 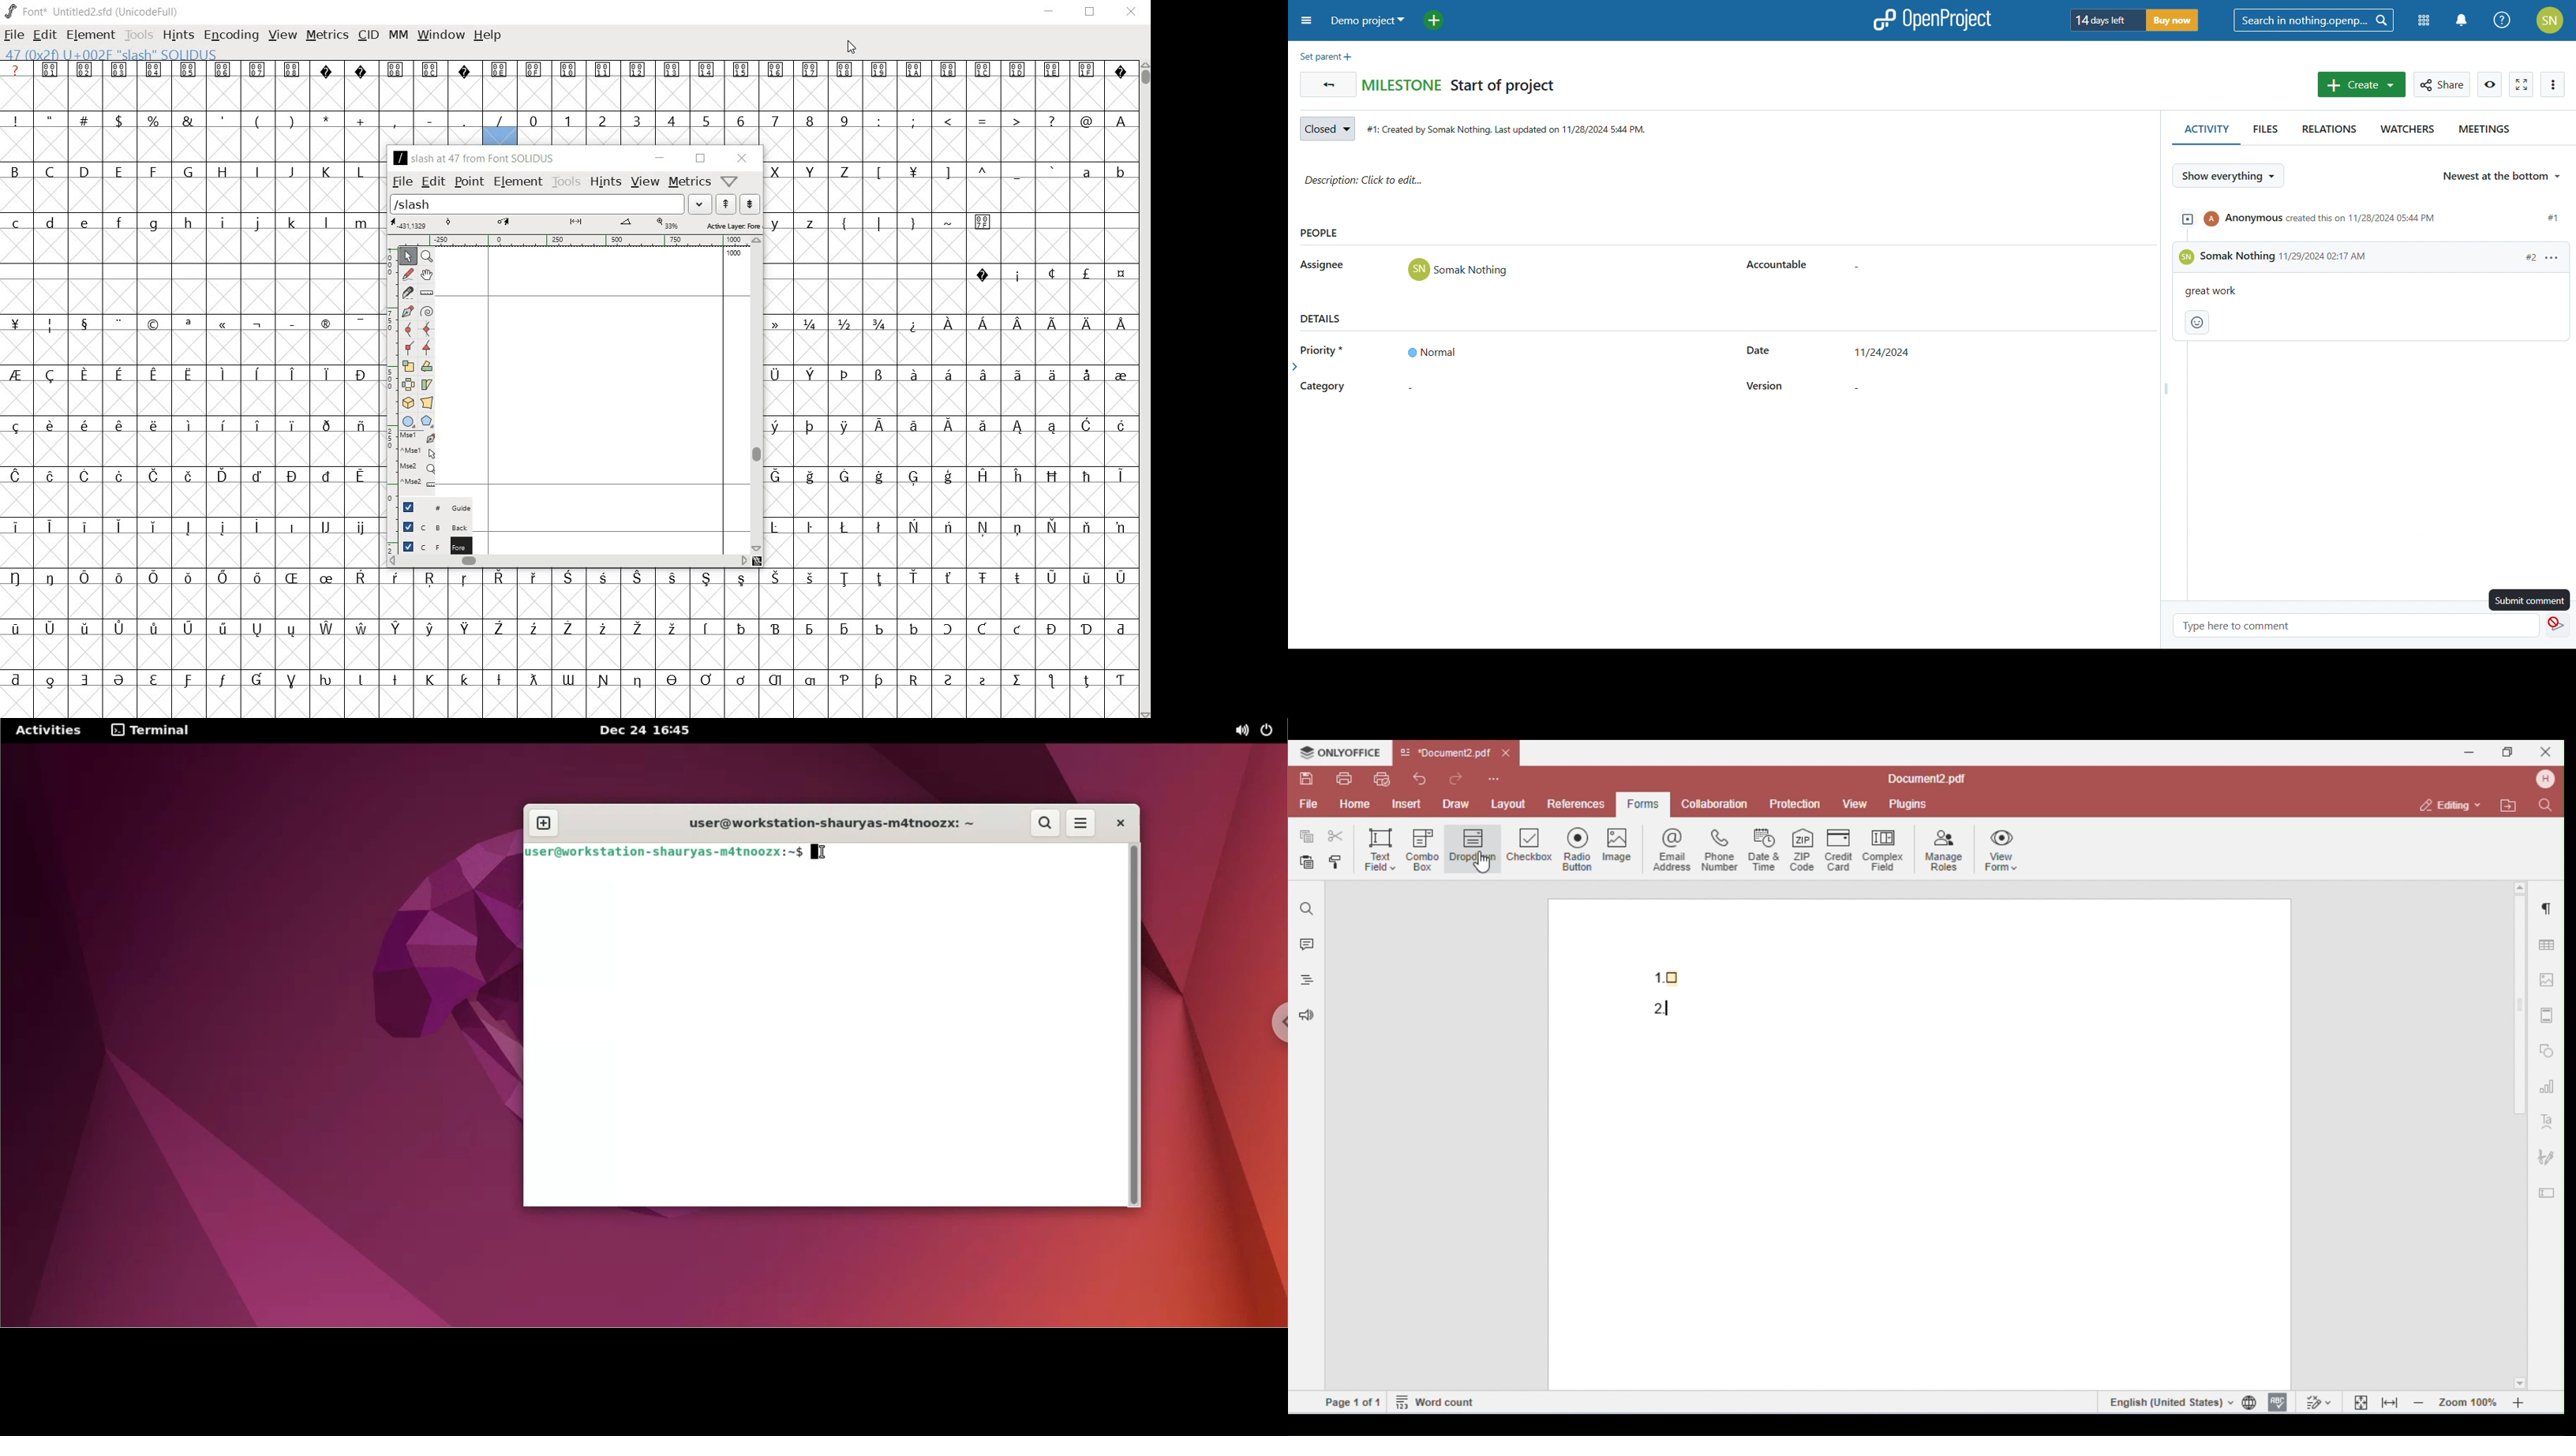 I want to click on empty cells, so click(x=952, y=298).